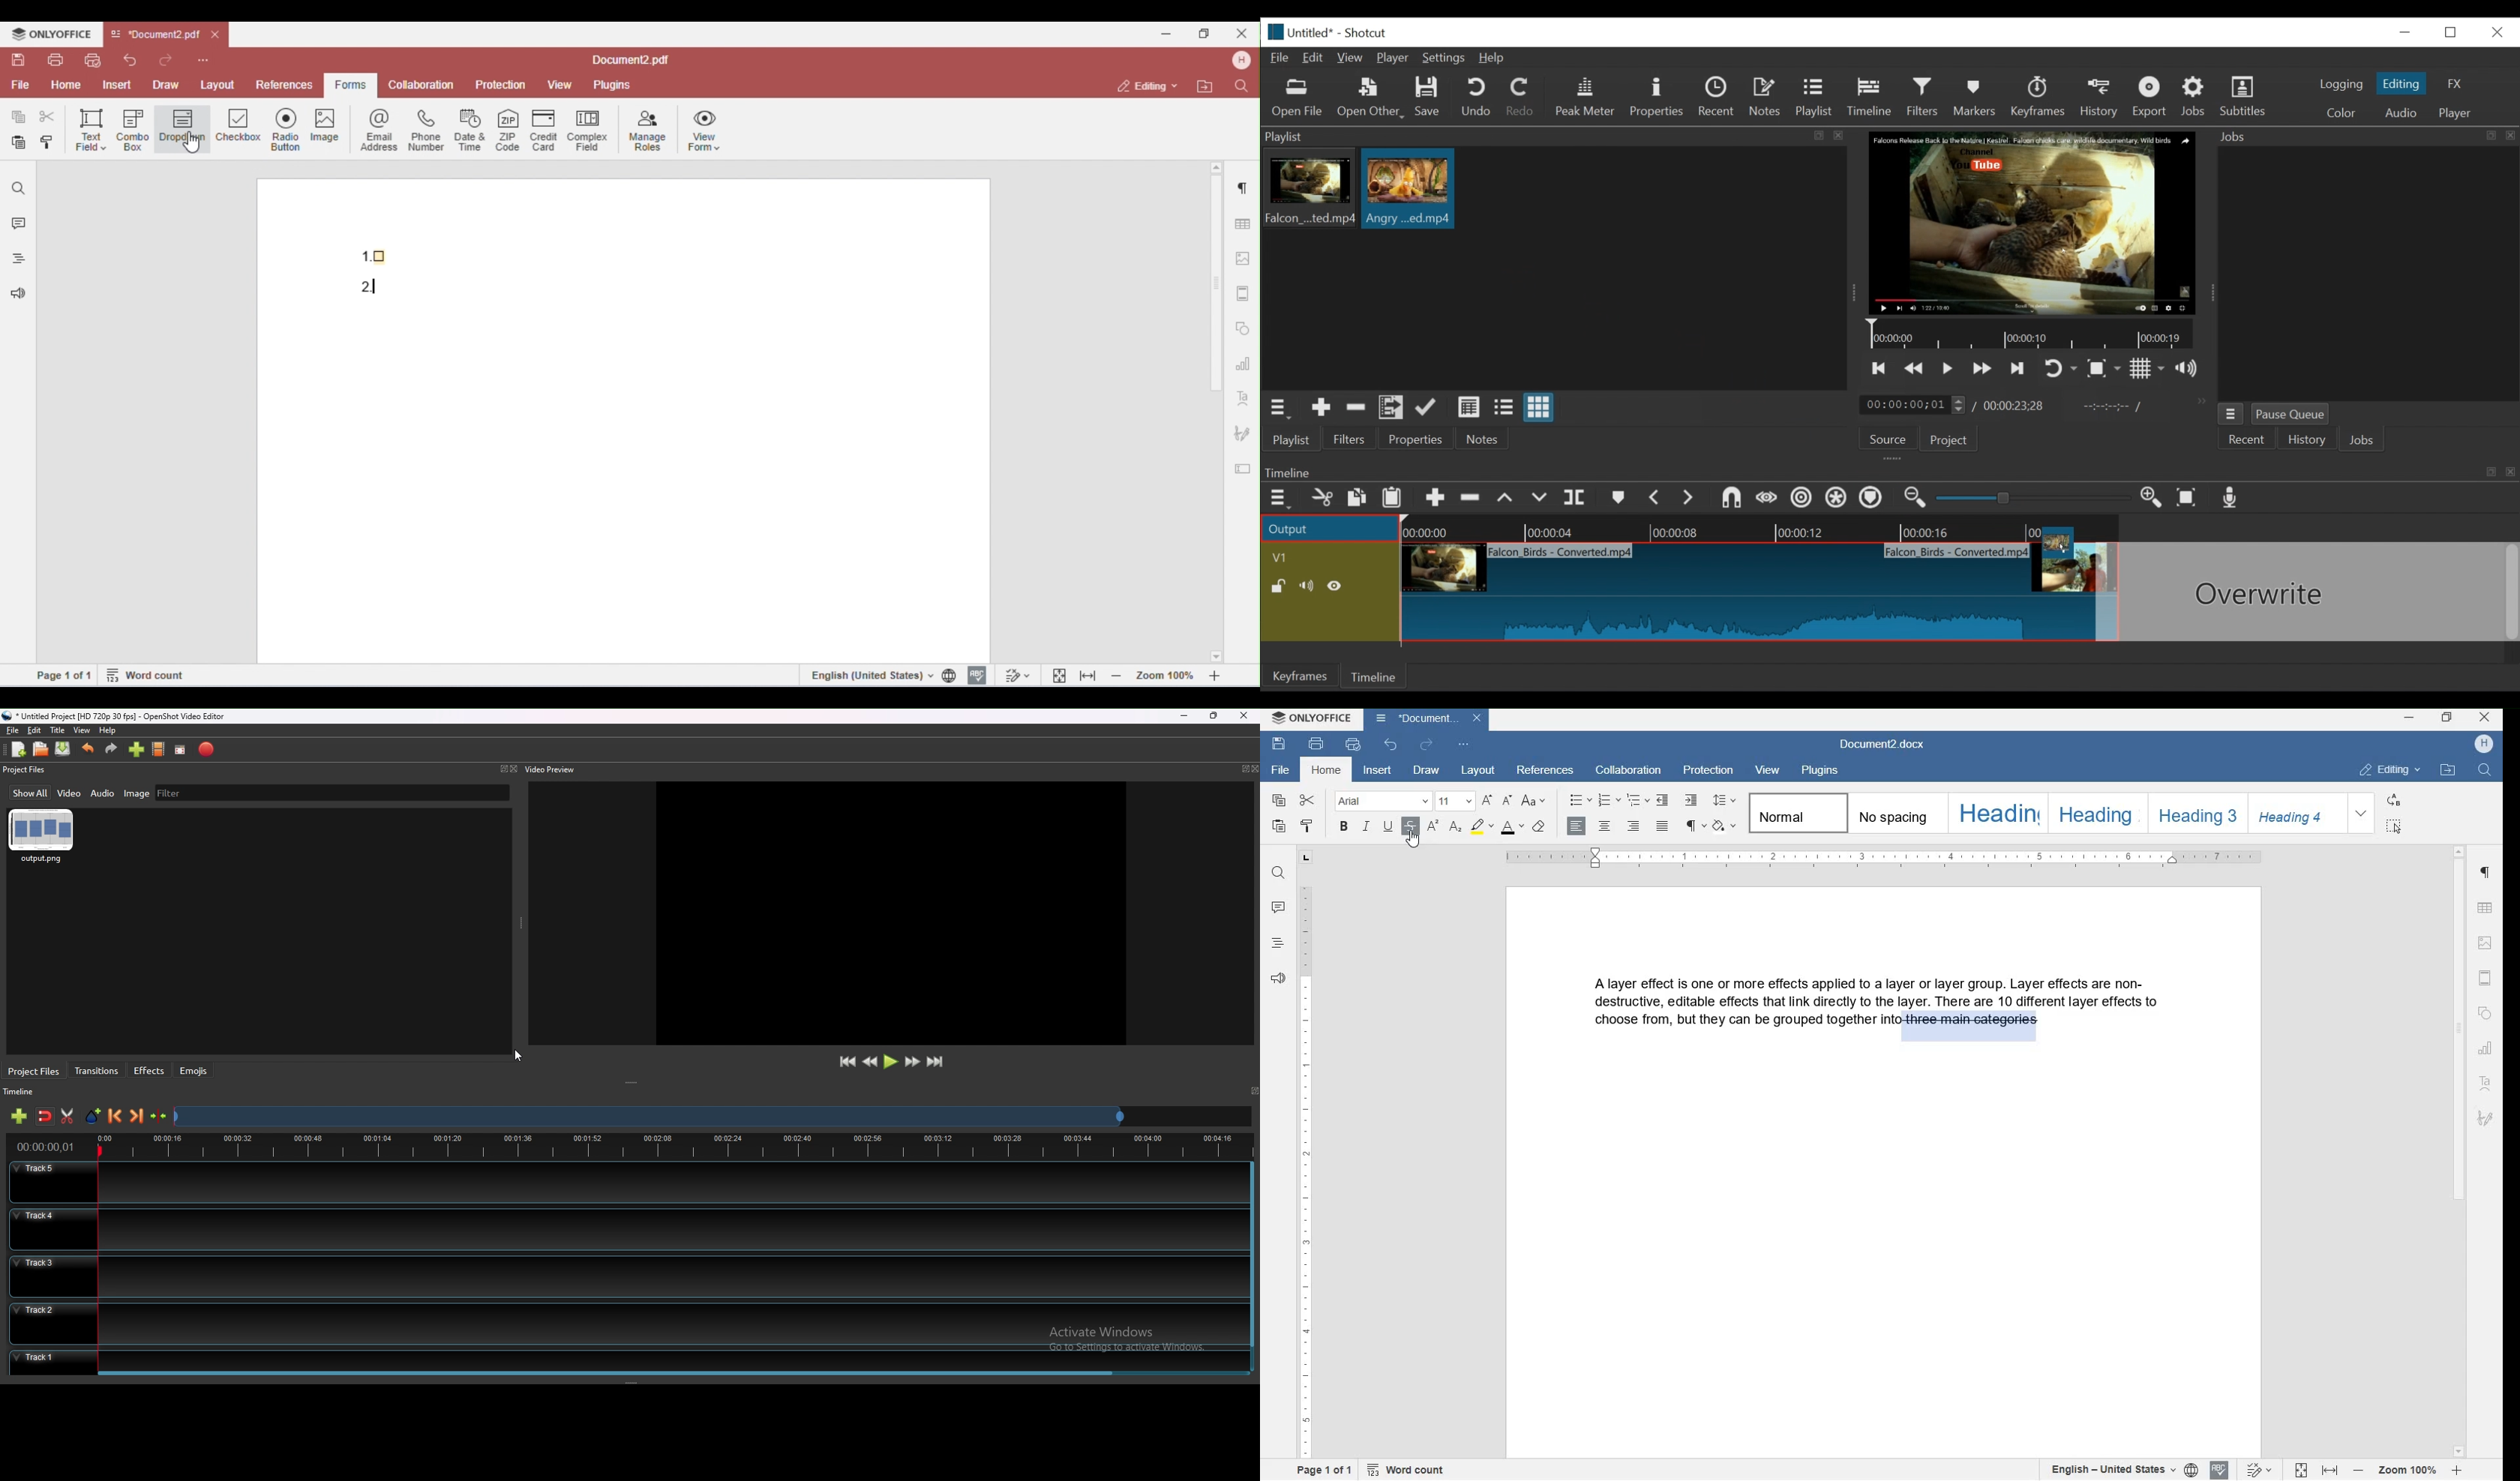 Image resolution: width=2520 pixels, height=1484 pixels. What do you see at coordinates (1542, 498) in the screenshot?
I see `overwrite` at bounding box center [1542, 498].